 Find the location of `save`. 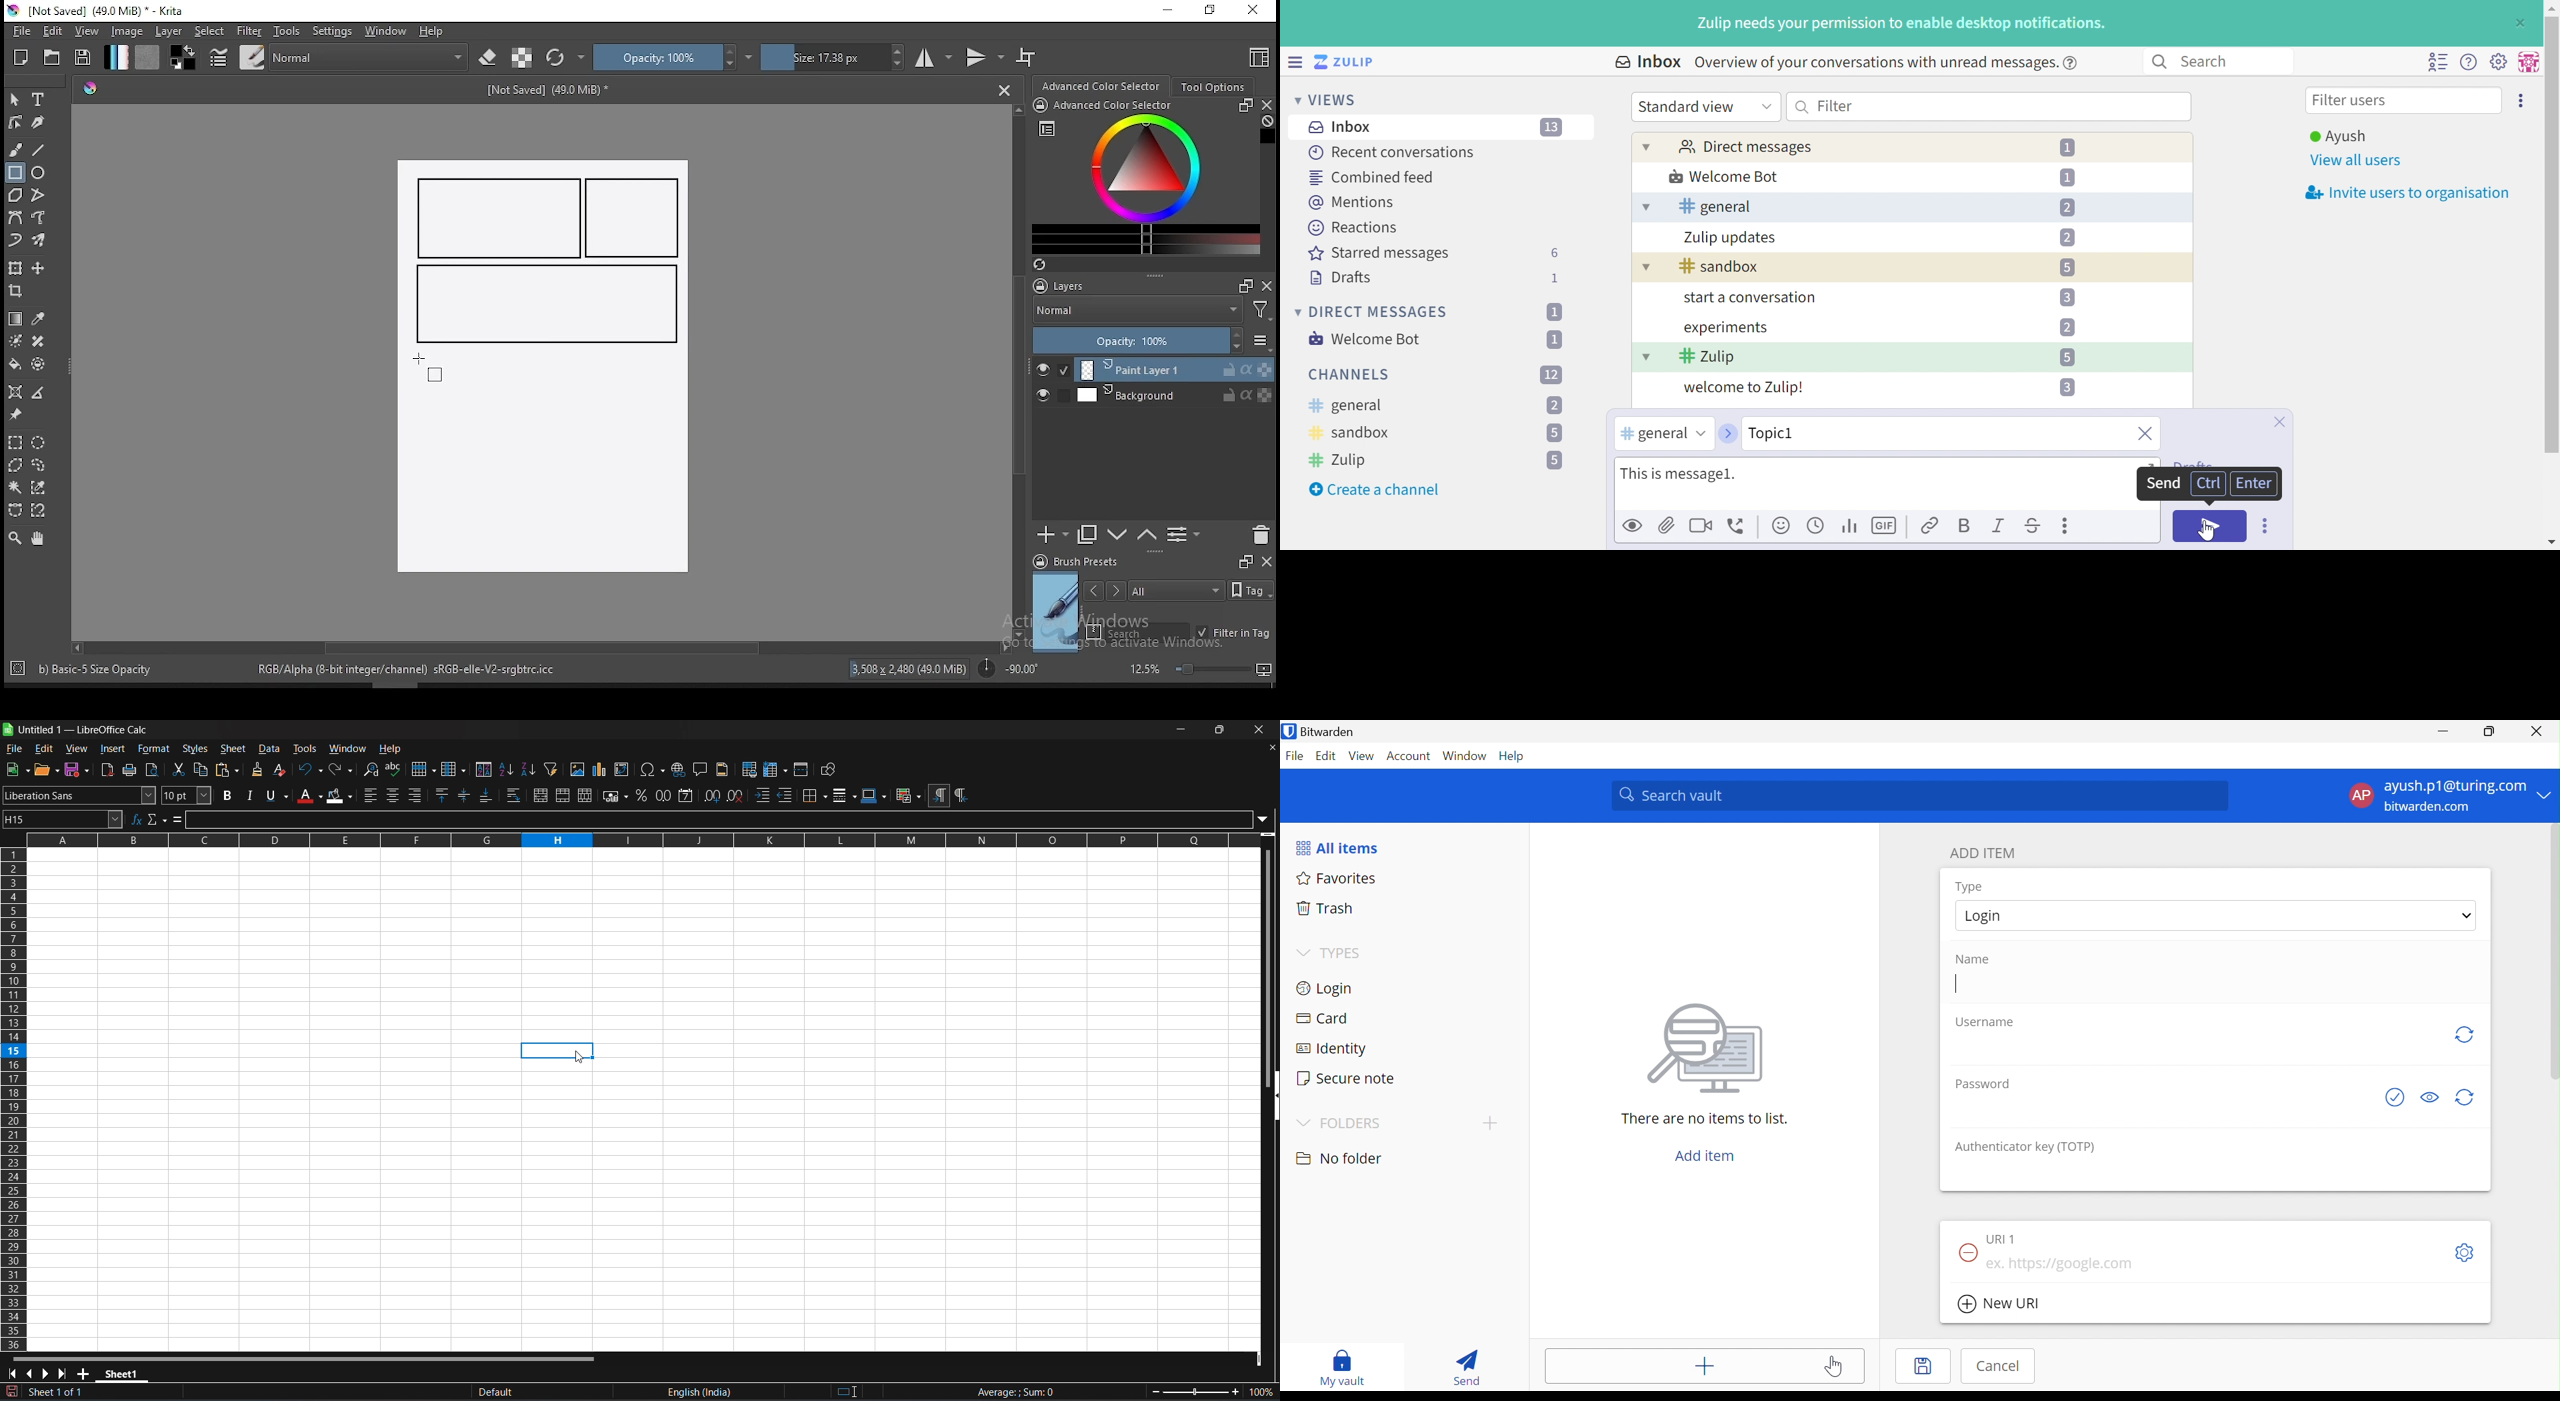

save is located at coordinates (83, 58).